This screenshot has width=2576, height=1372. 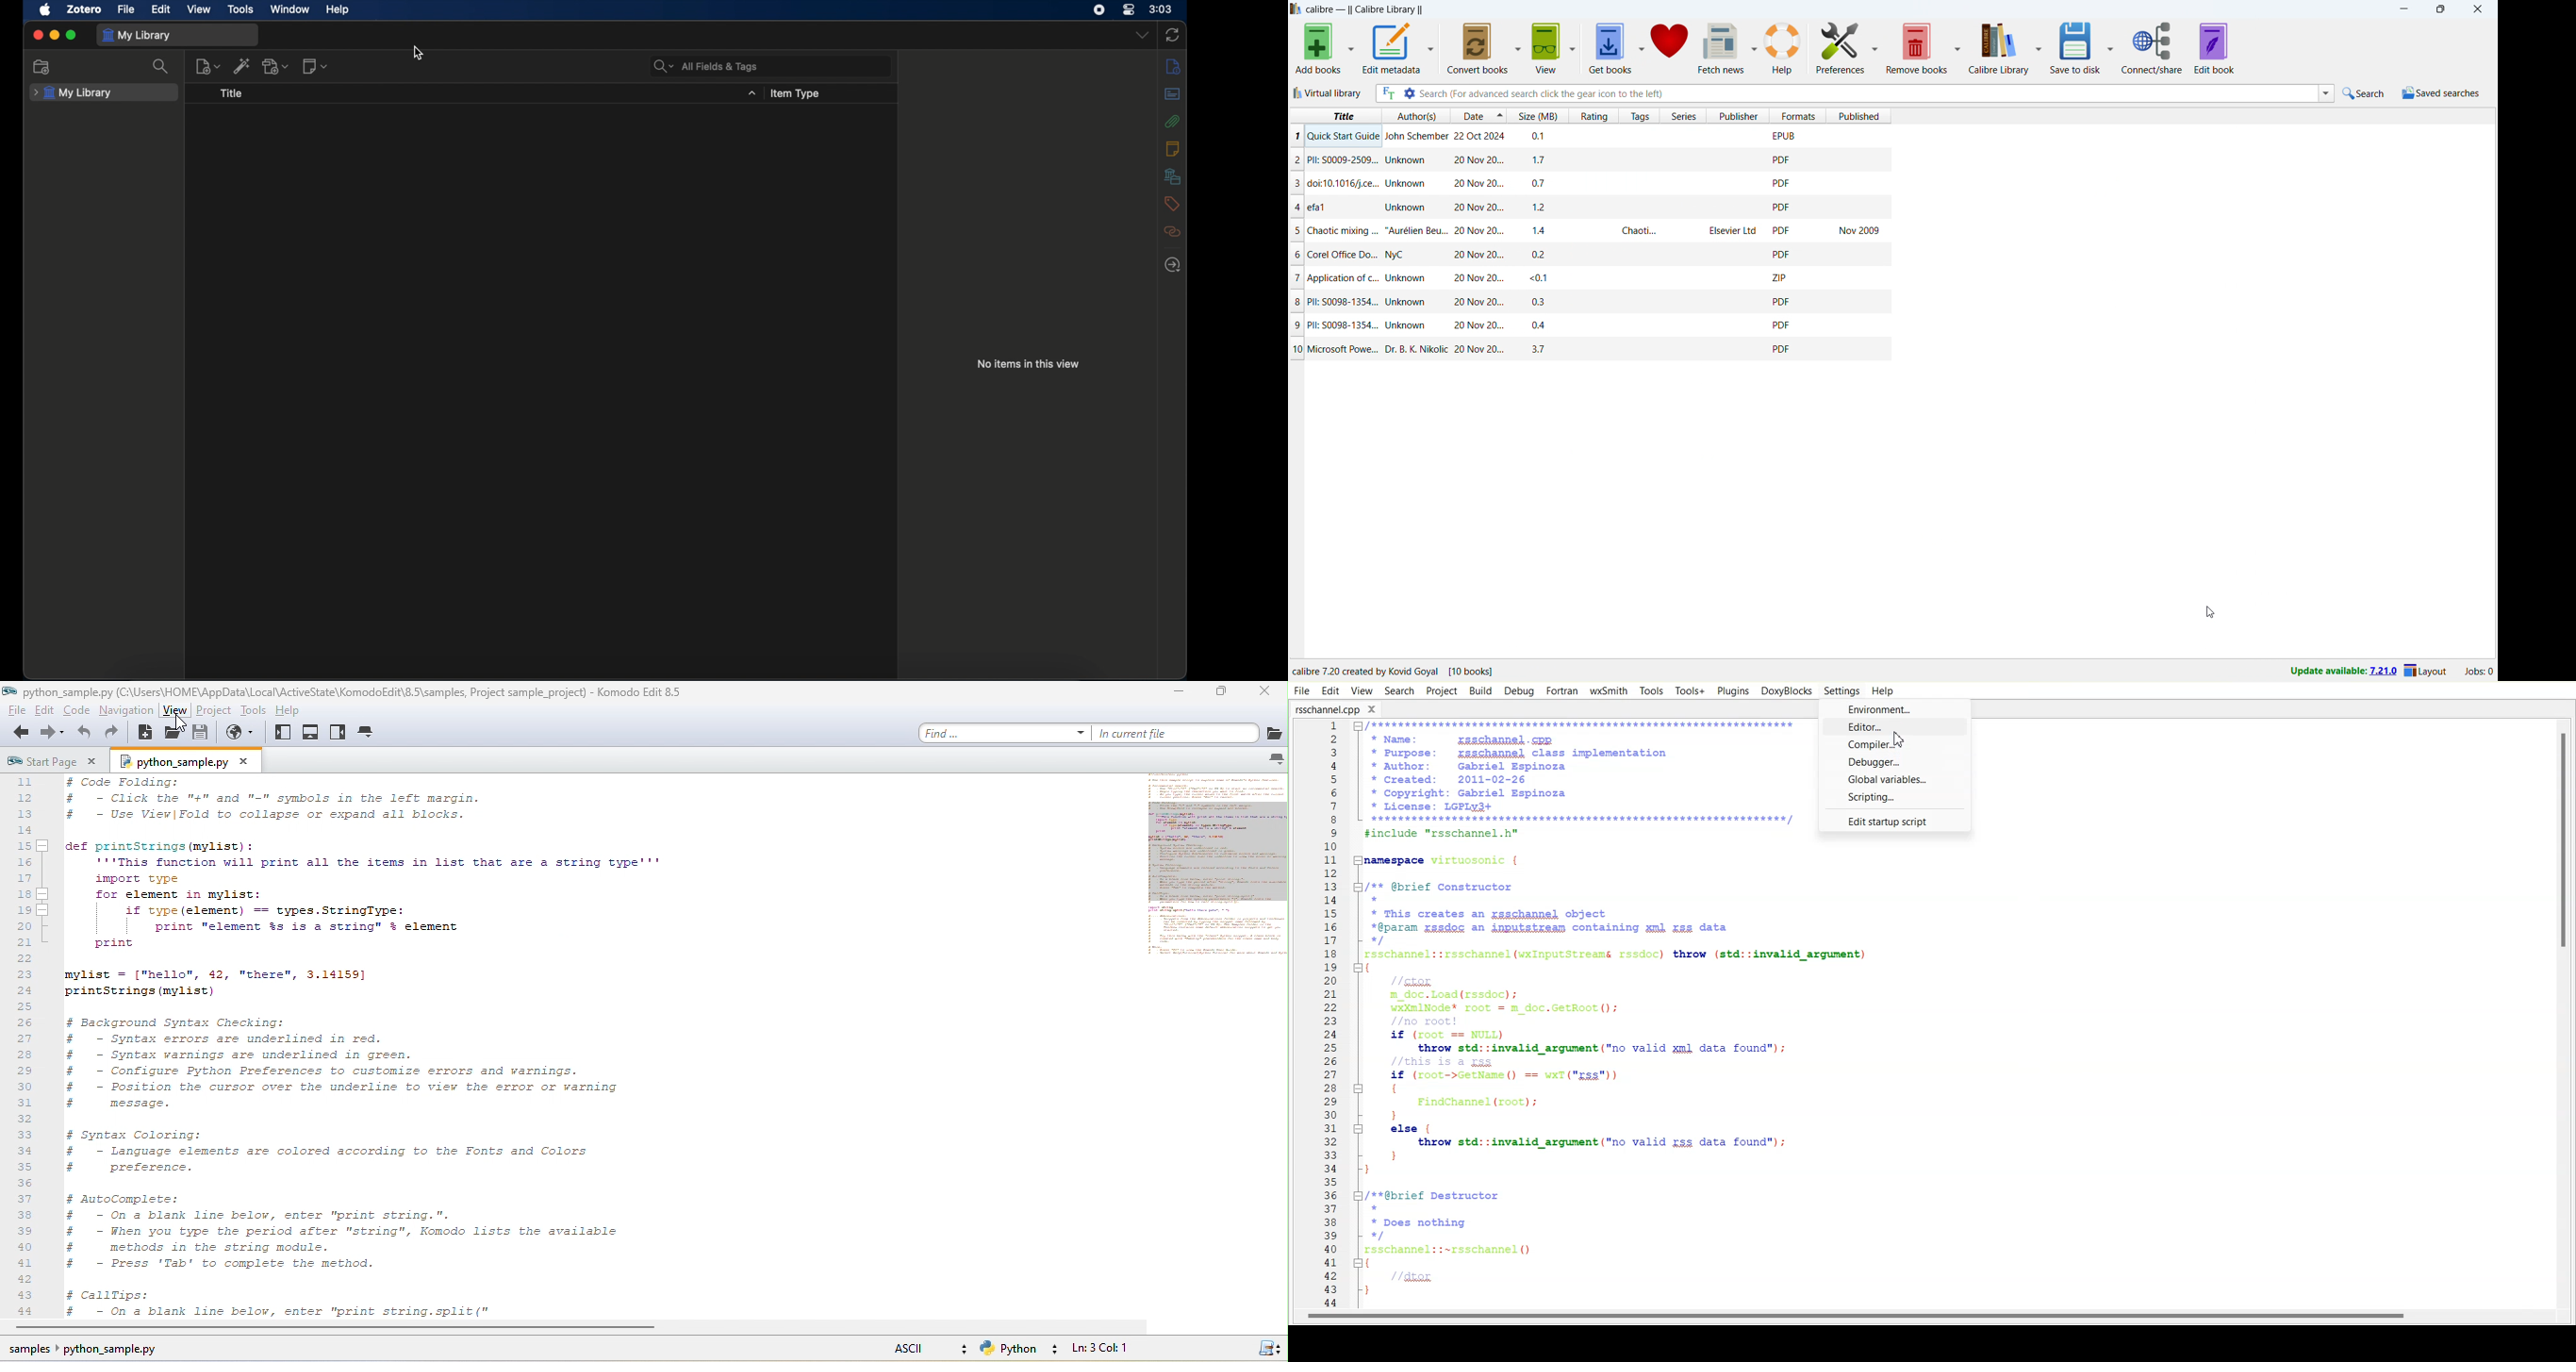 I want to click on abstract, so click(x=1173, y=93).